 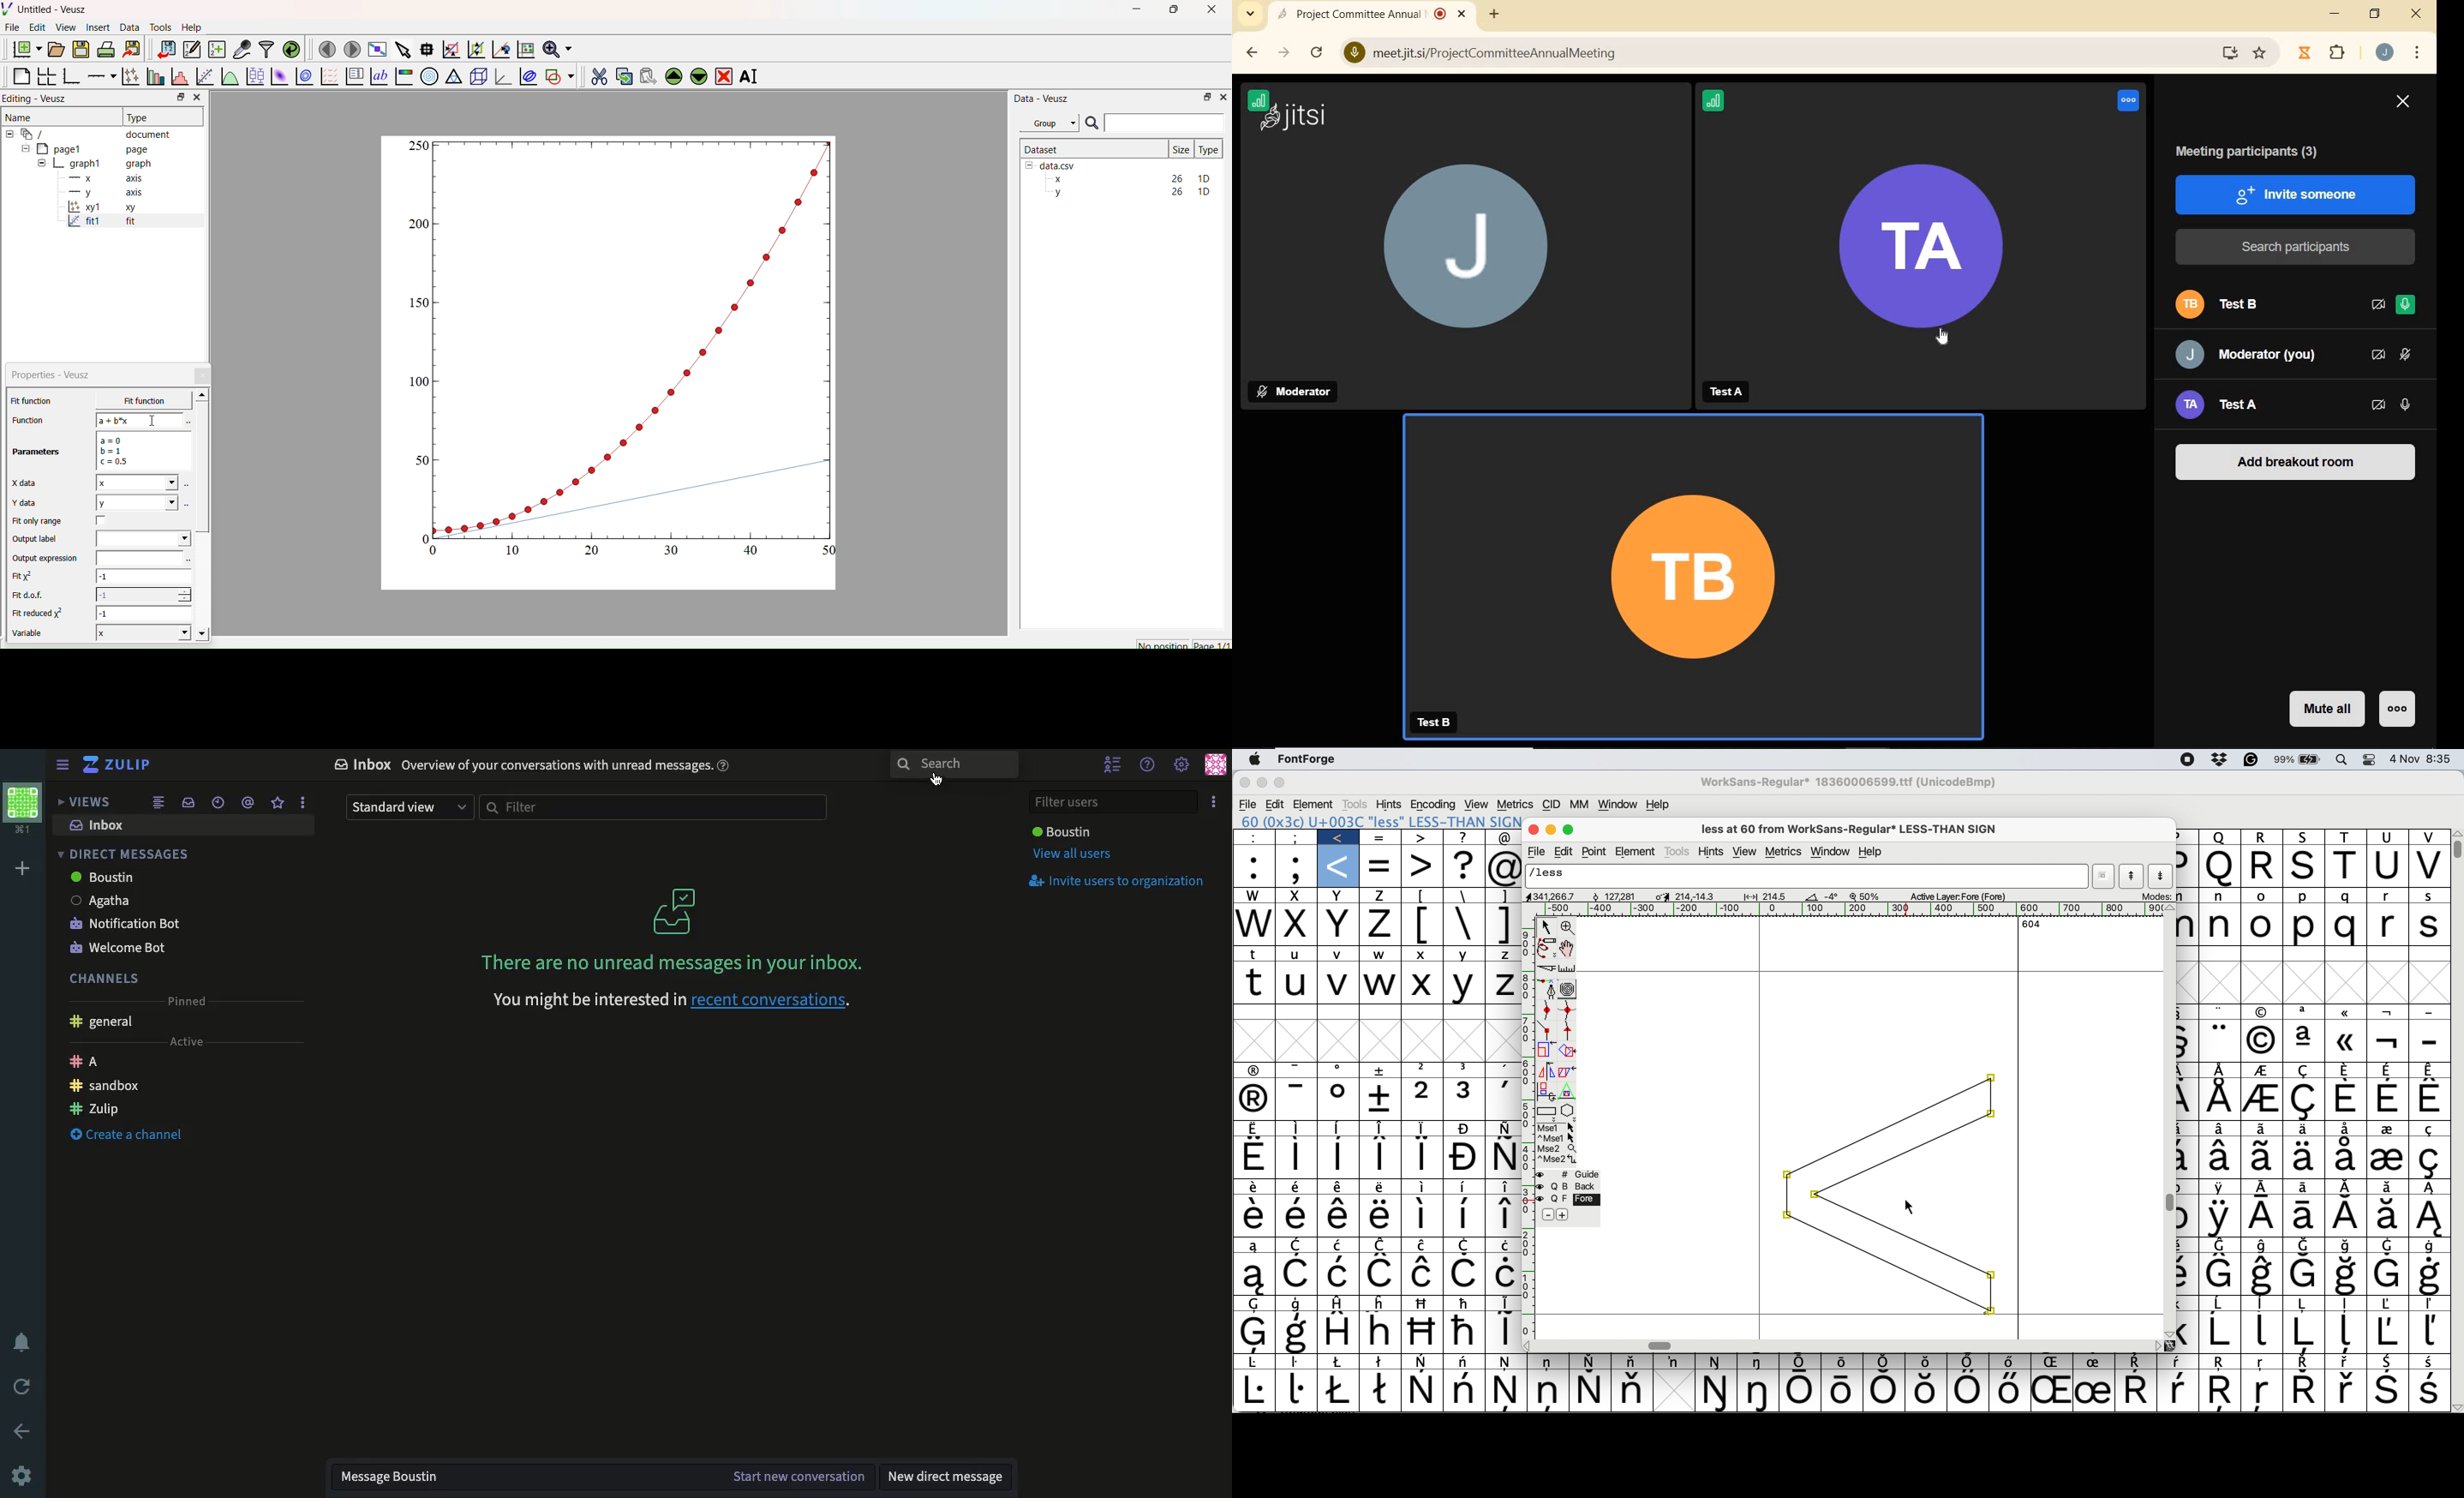 What do you see at coordinates (2431, 1246) in the screenshot?
I see `Symbol` at bounding box center [2431, 1246].